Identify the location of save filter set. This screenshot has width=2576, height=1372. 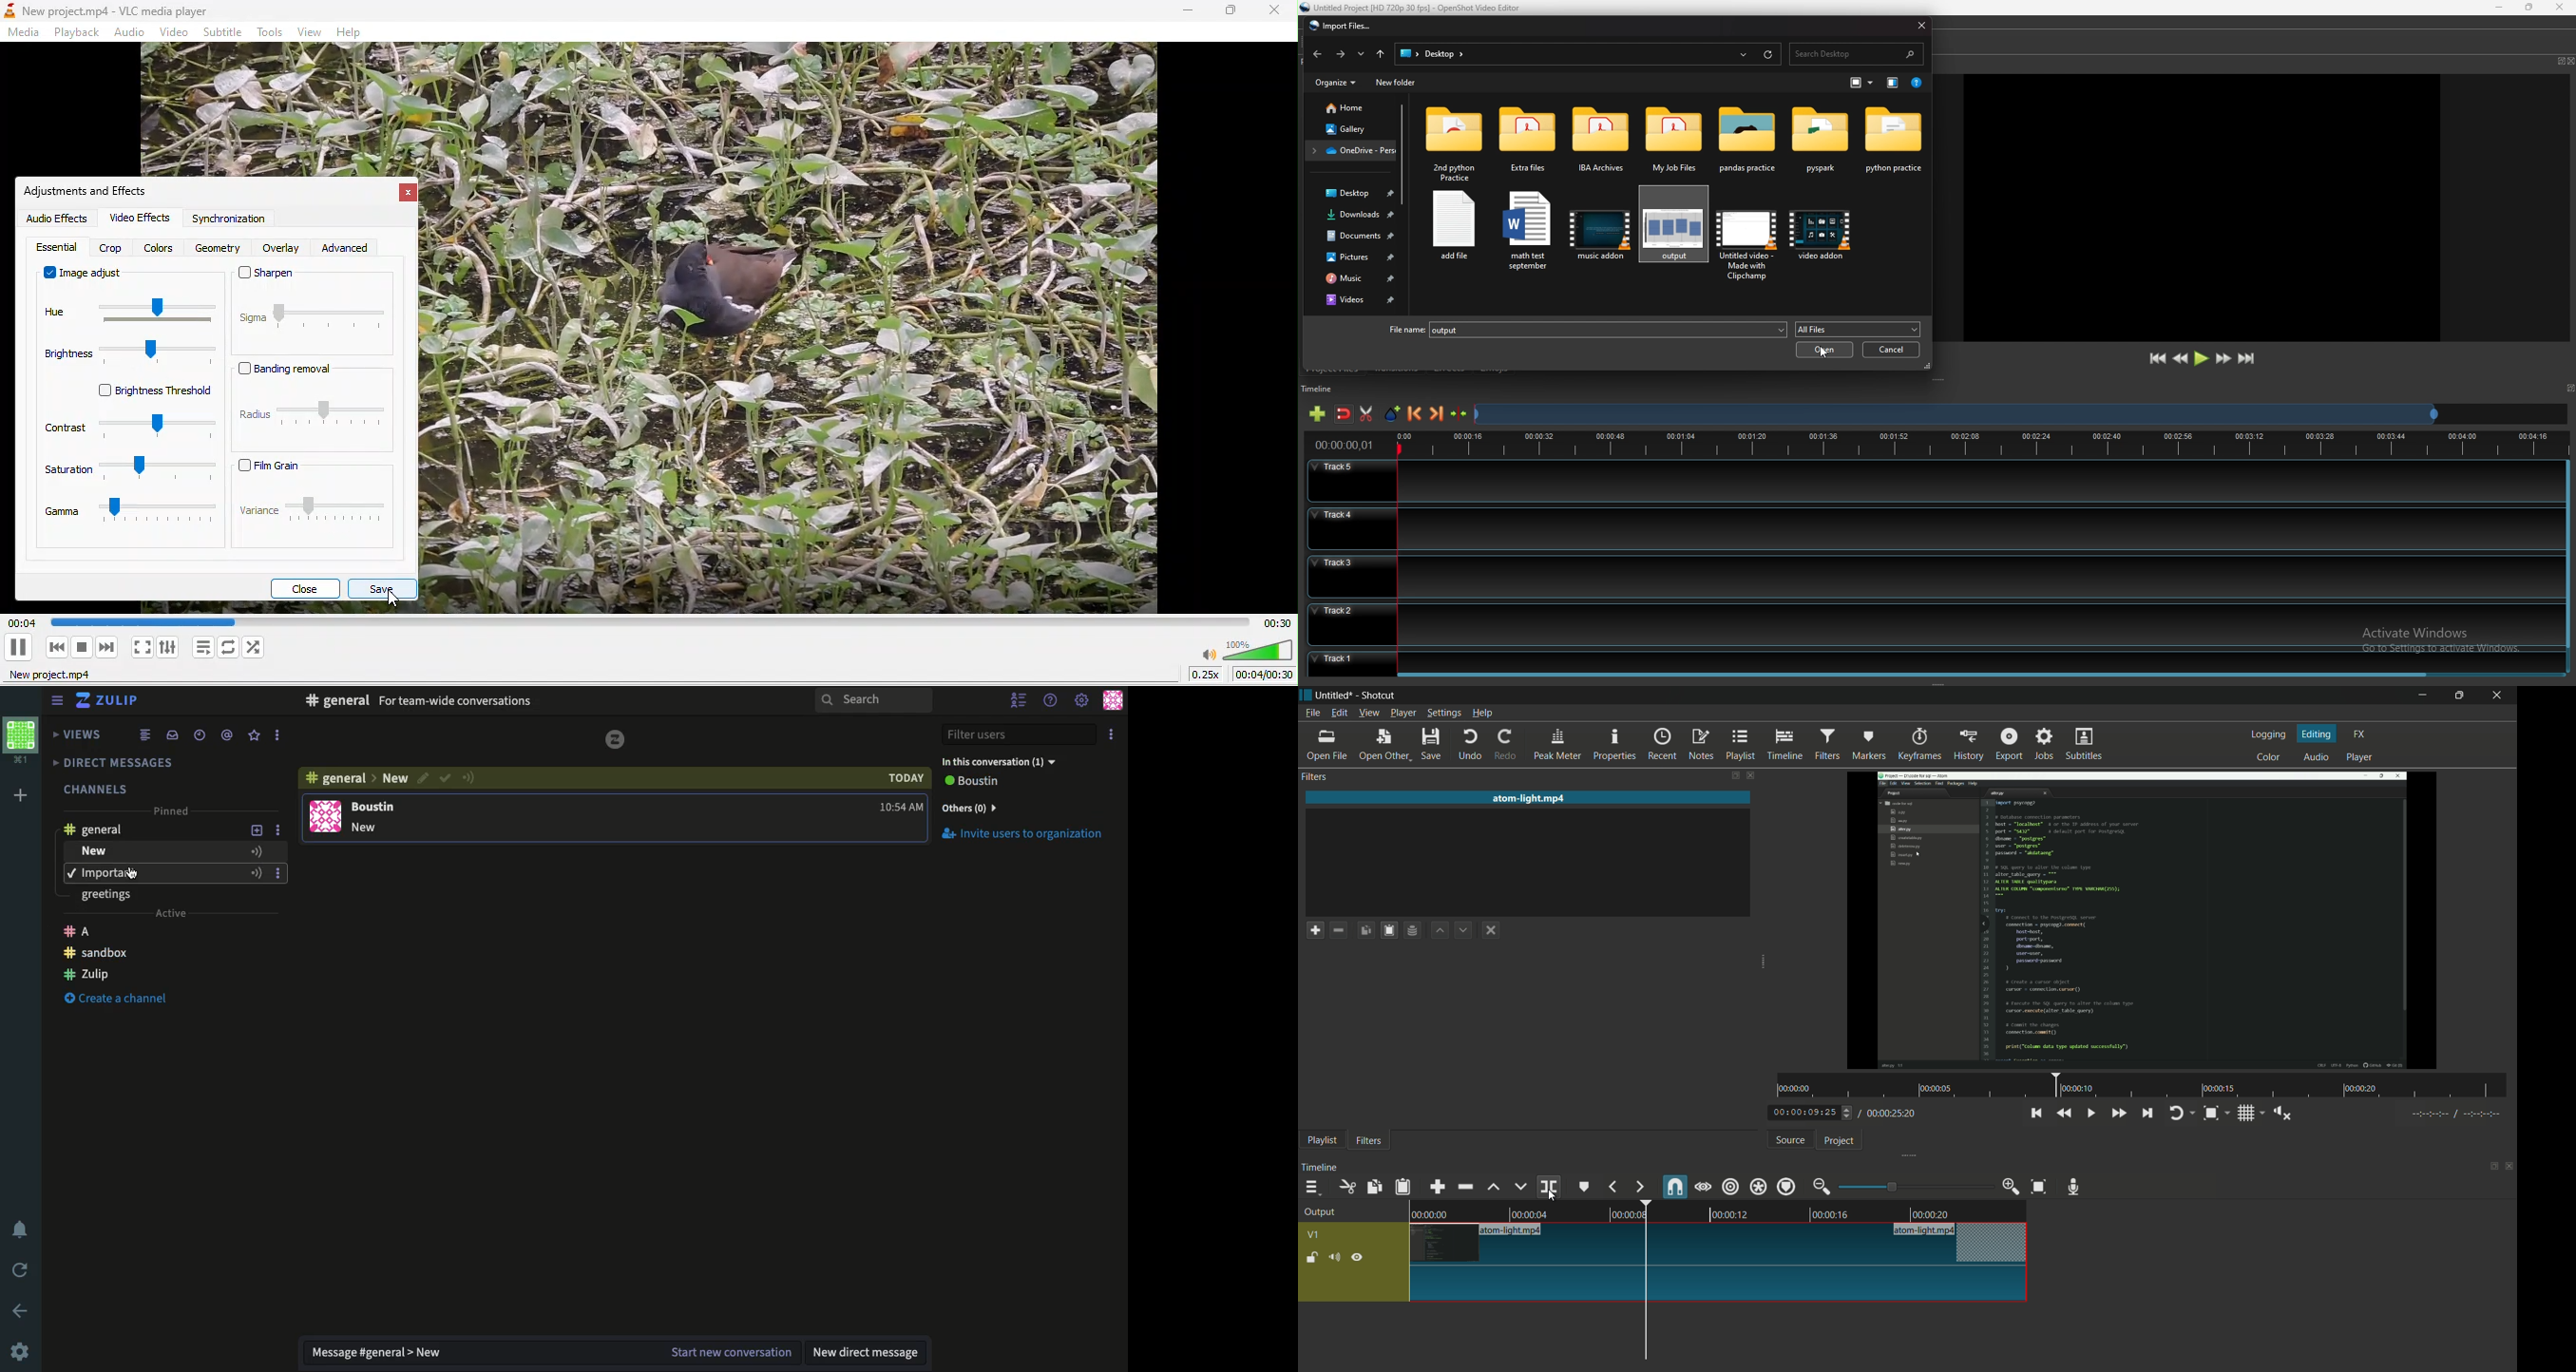
(1415, 931).